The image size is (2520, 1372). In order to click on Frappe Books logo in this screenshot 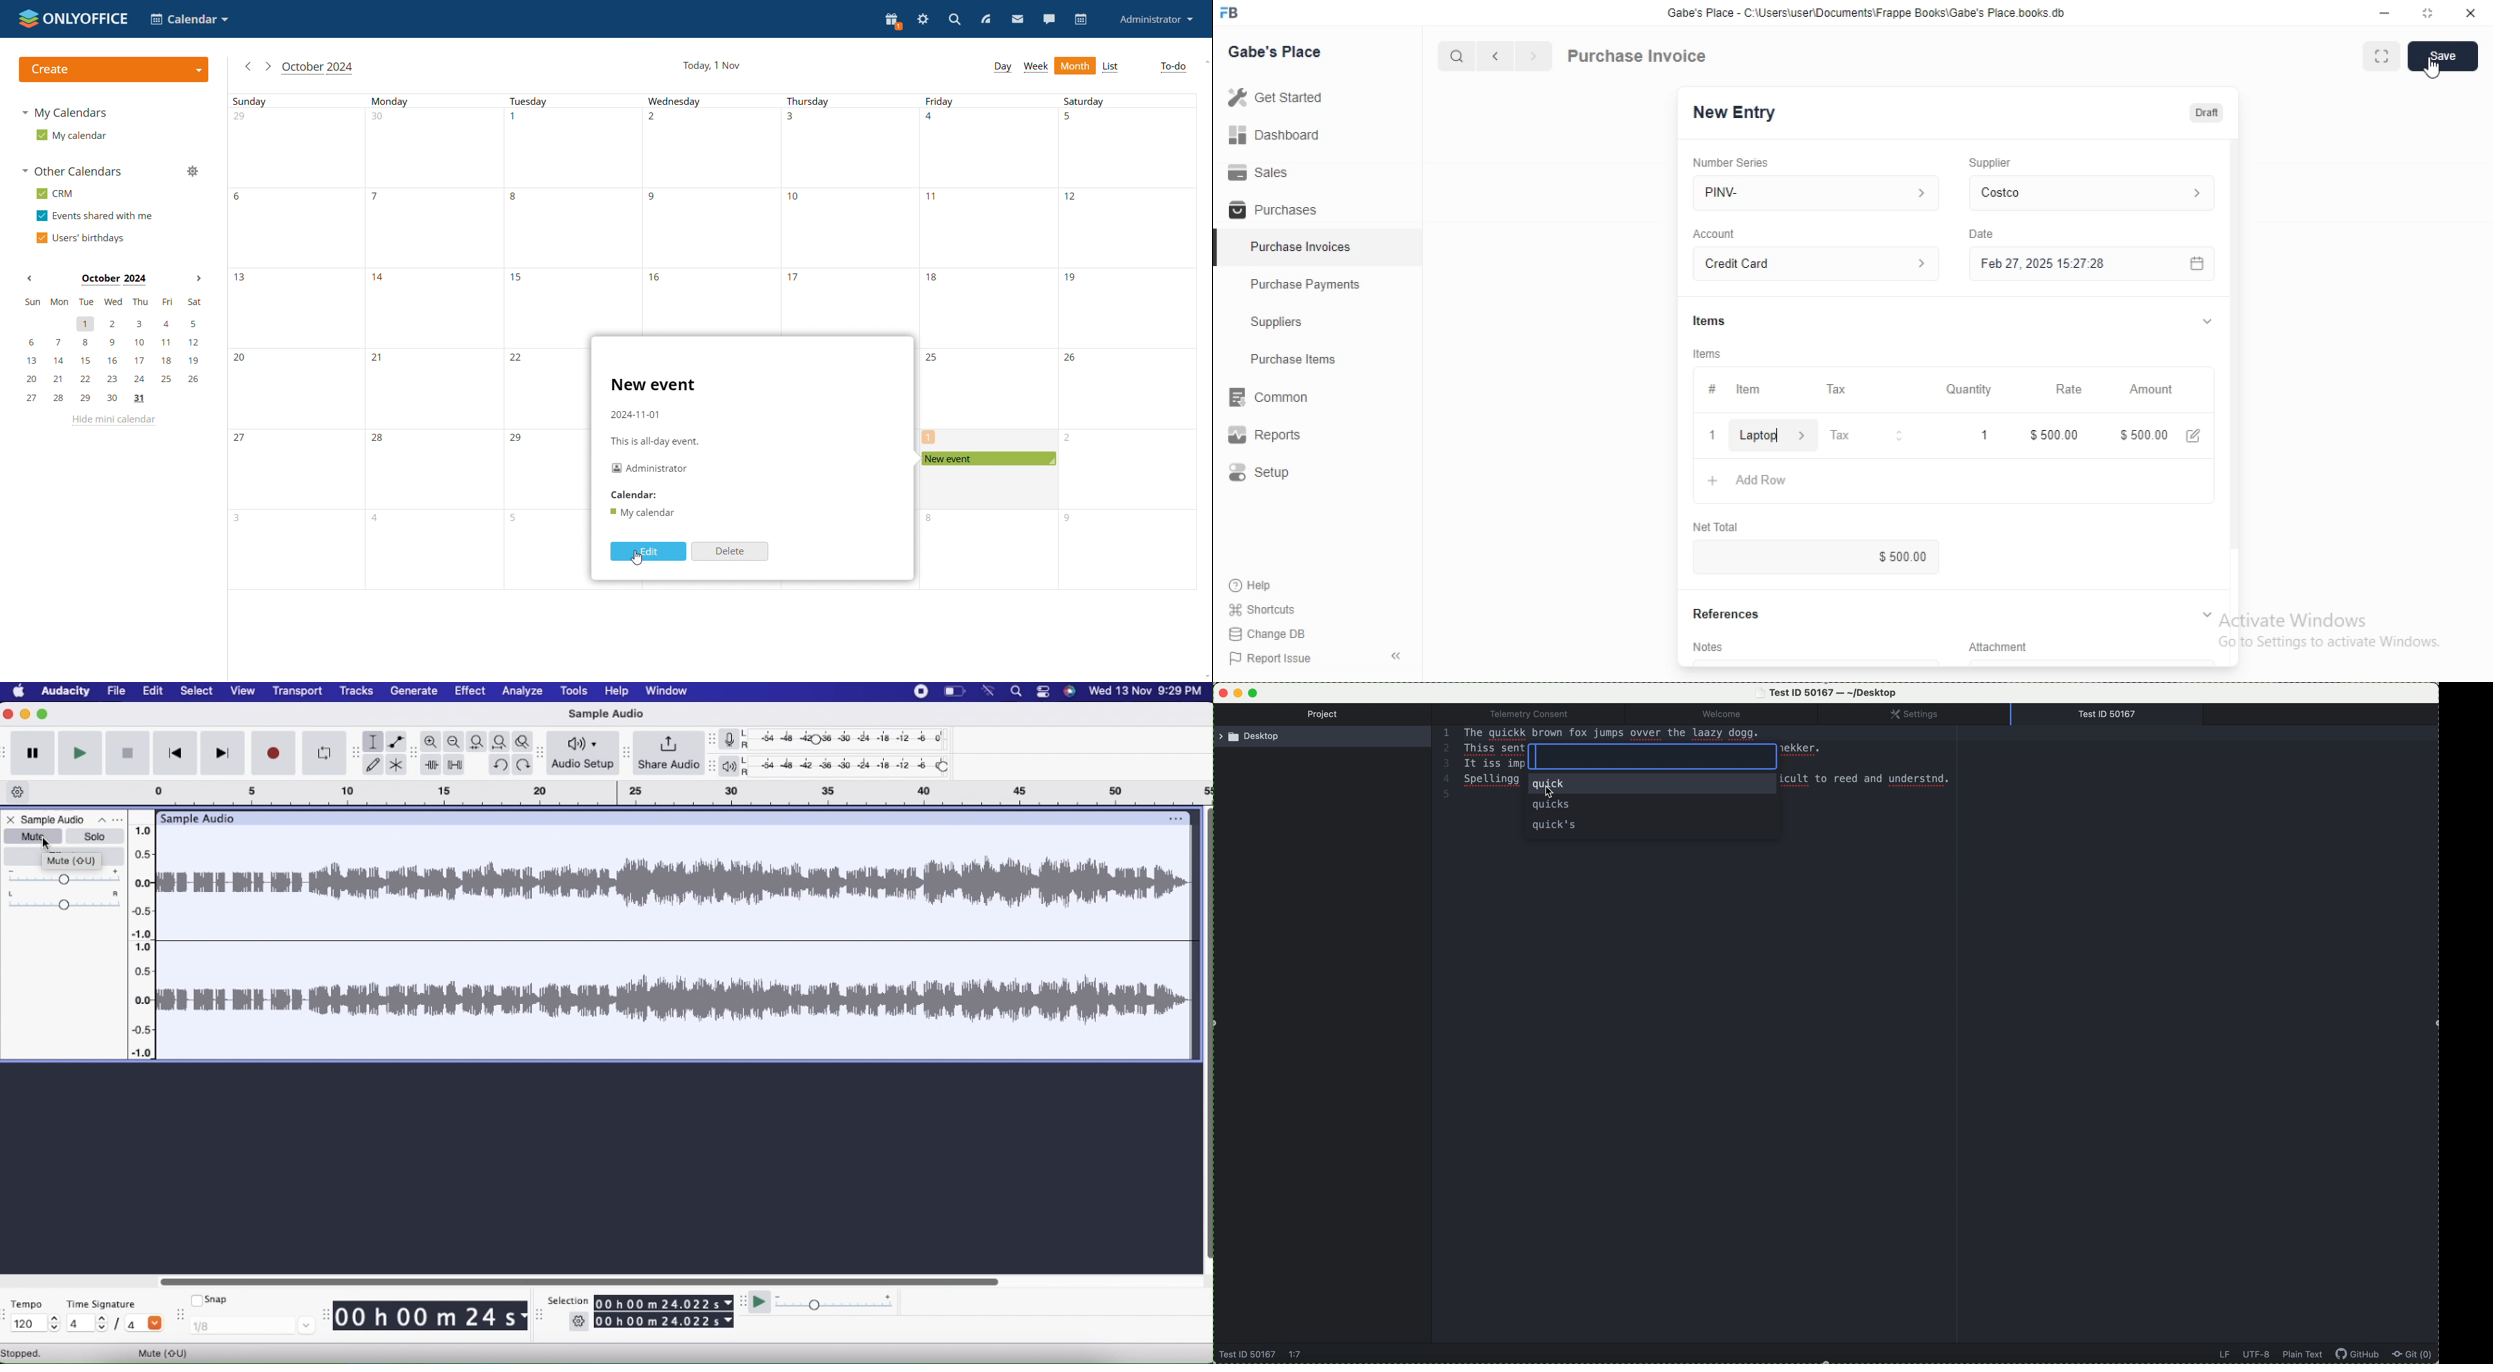, I will do `click(1228, 12)`.